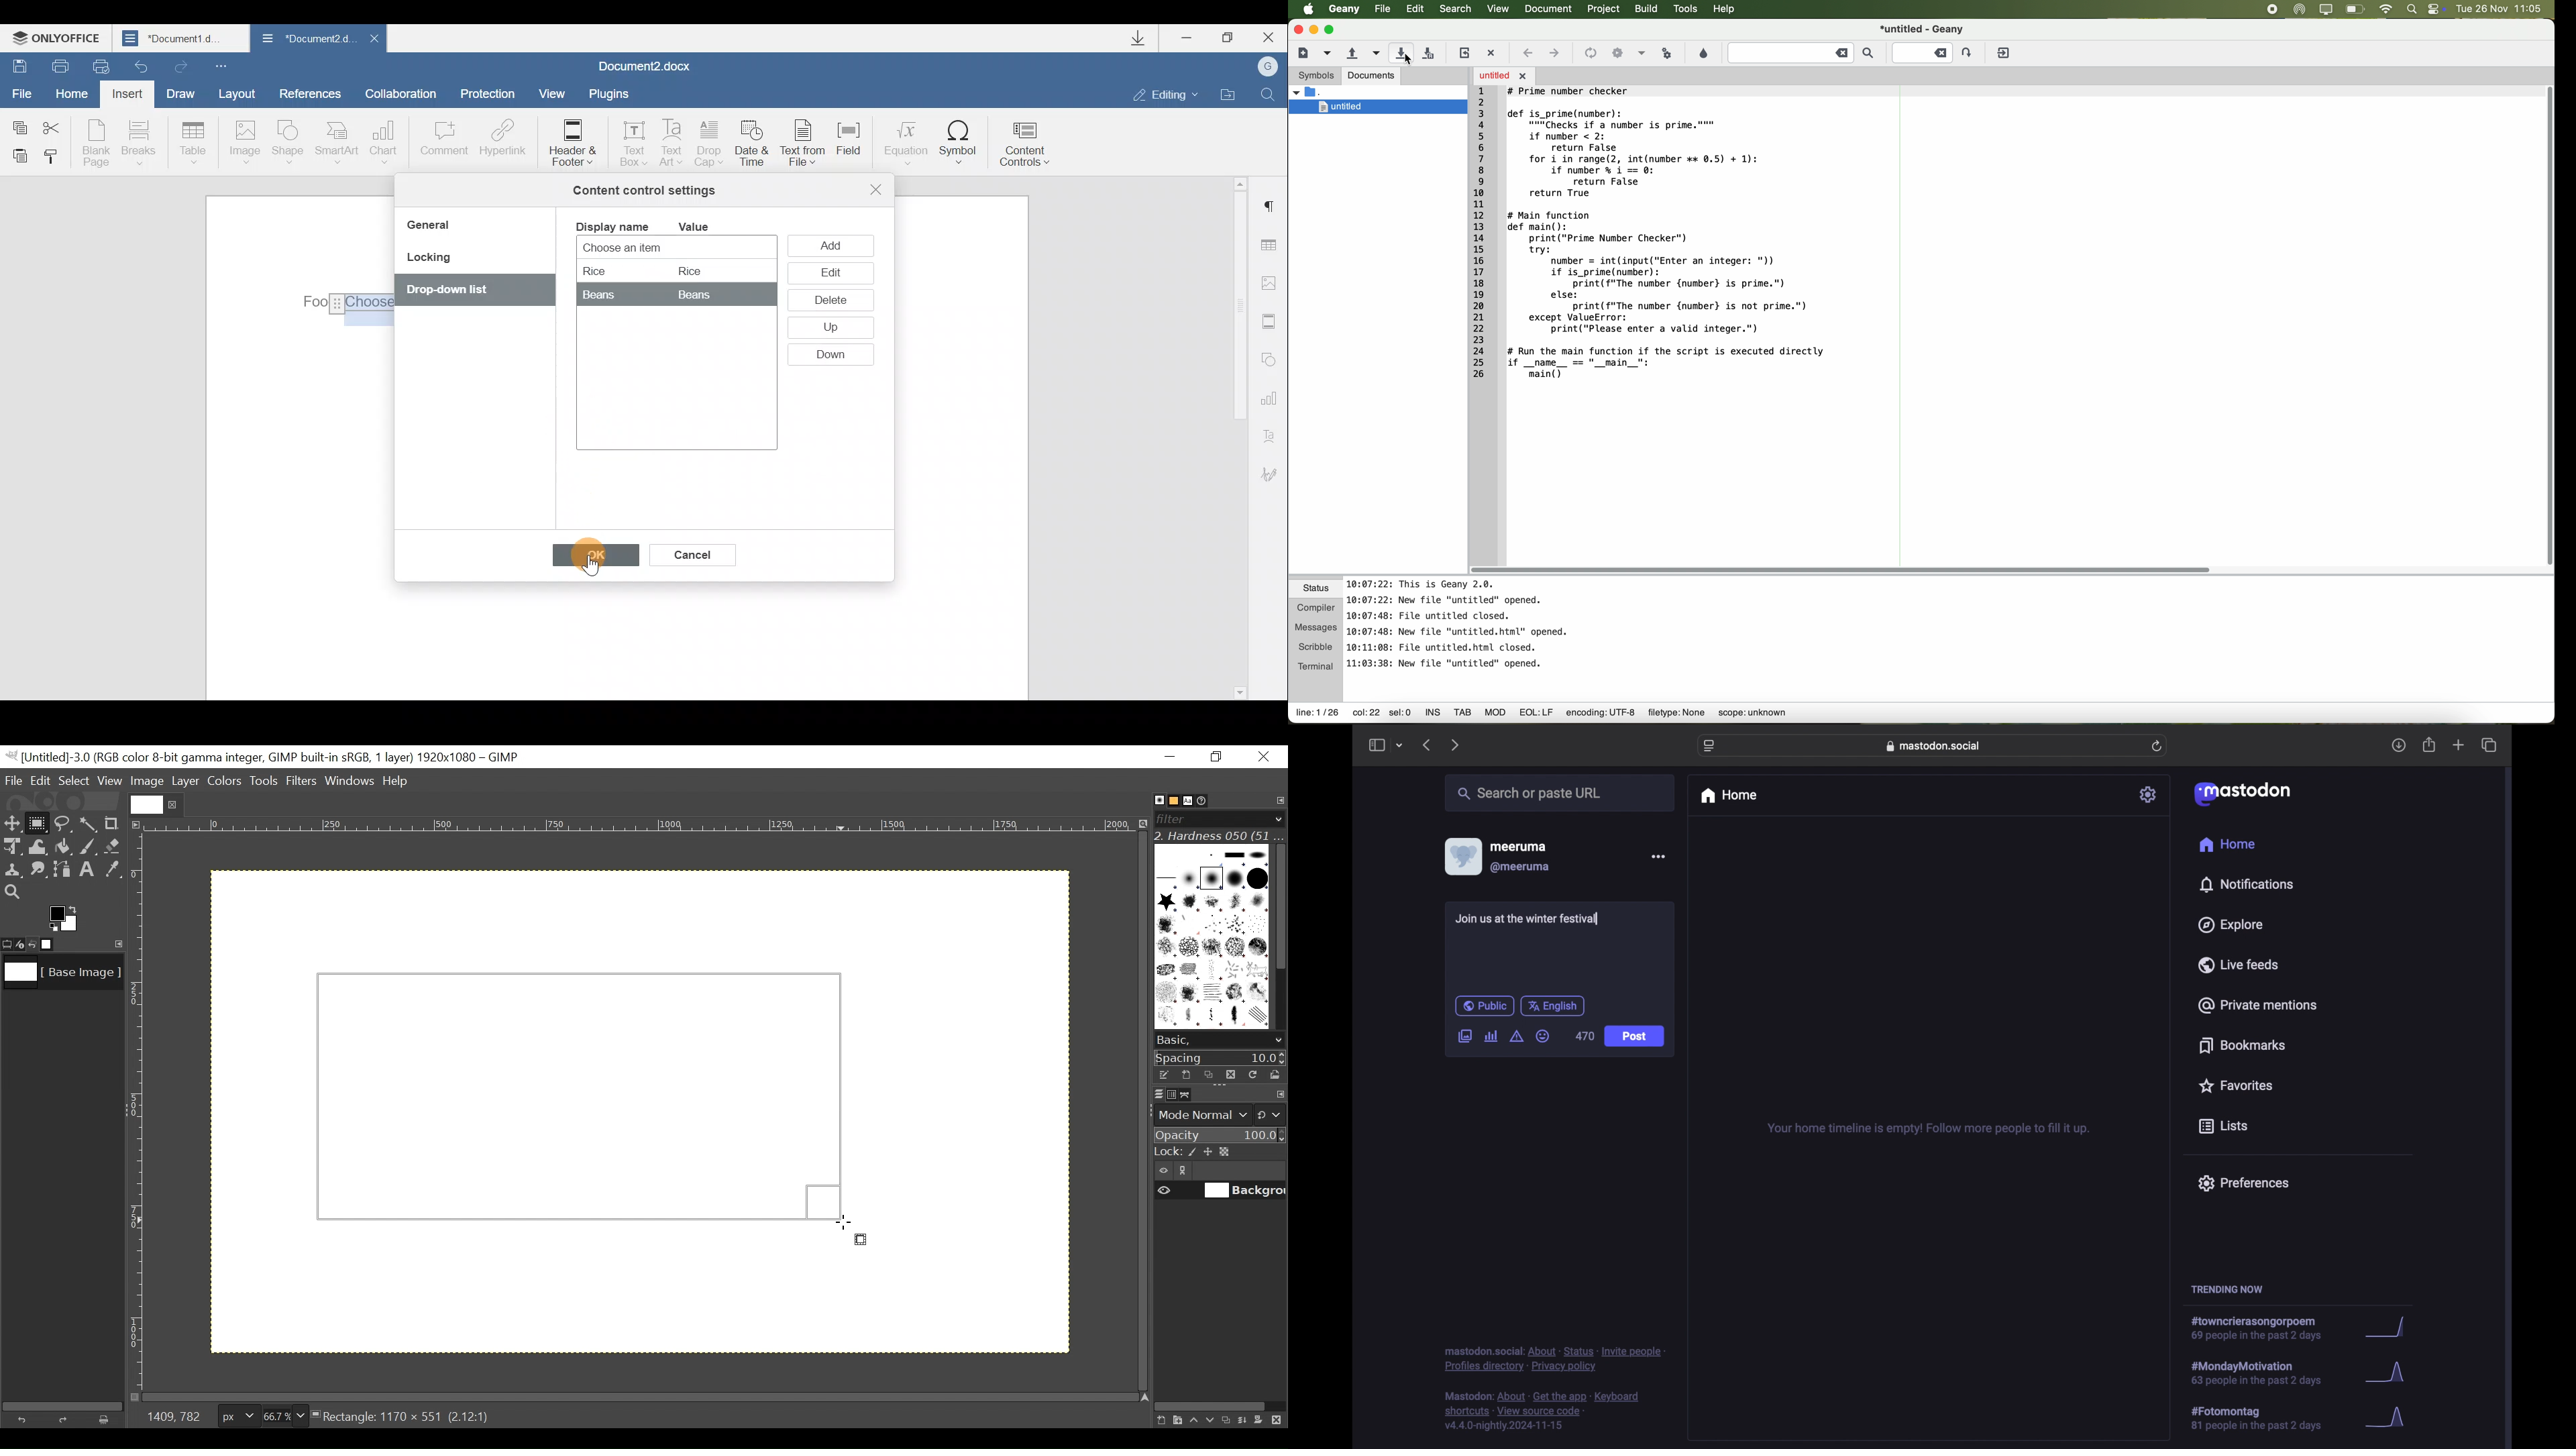  I want to click on Current file, so click(148, 802).